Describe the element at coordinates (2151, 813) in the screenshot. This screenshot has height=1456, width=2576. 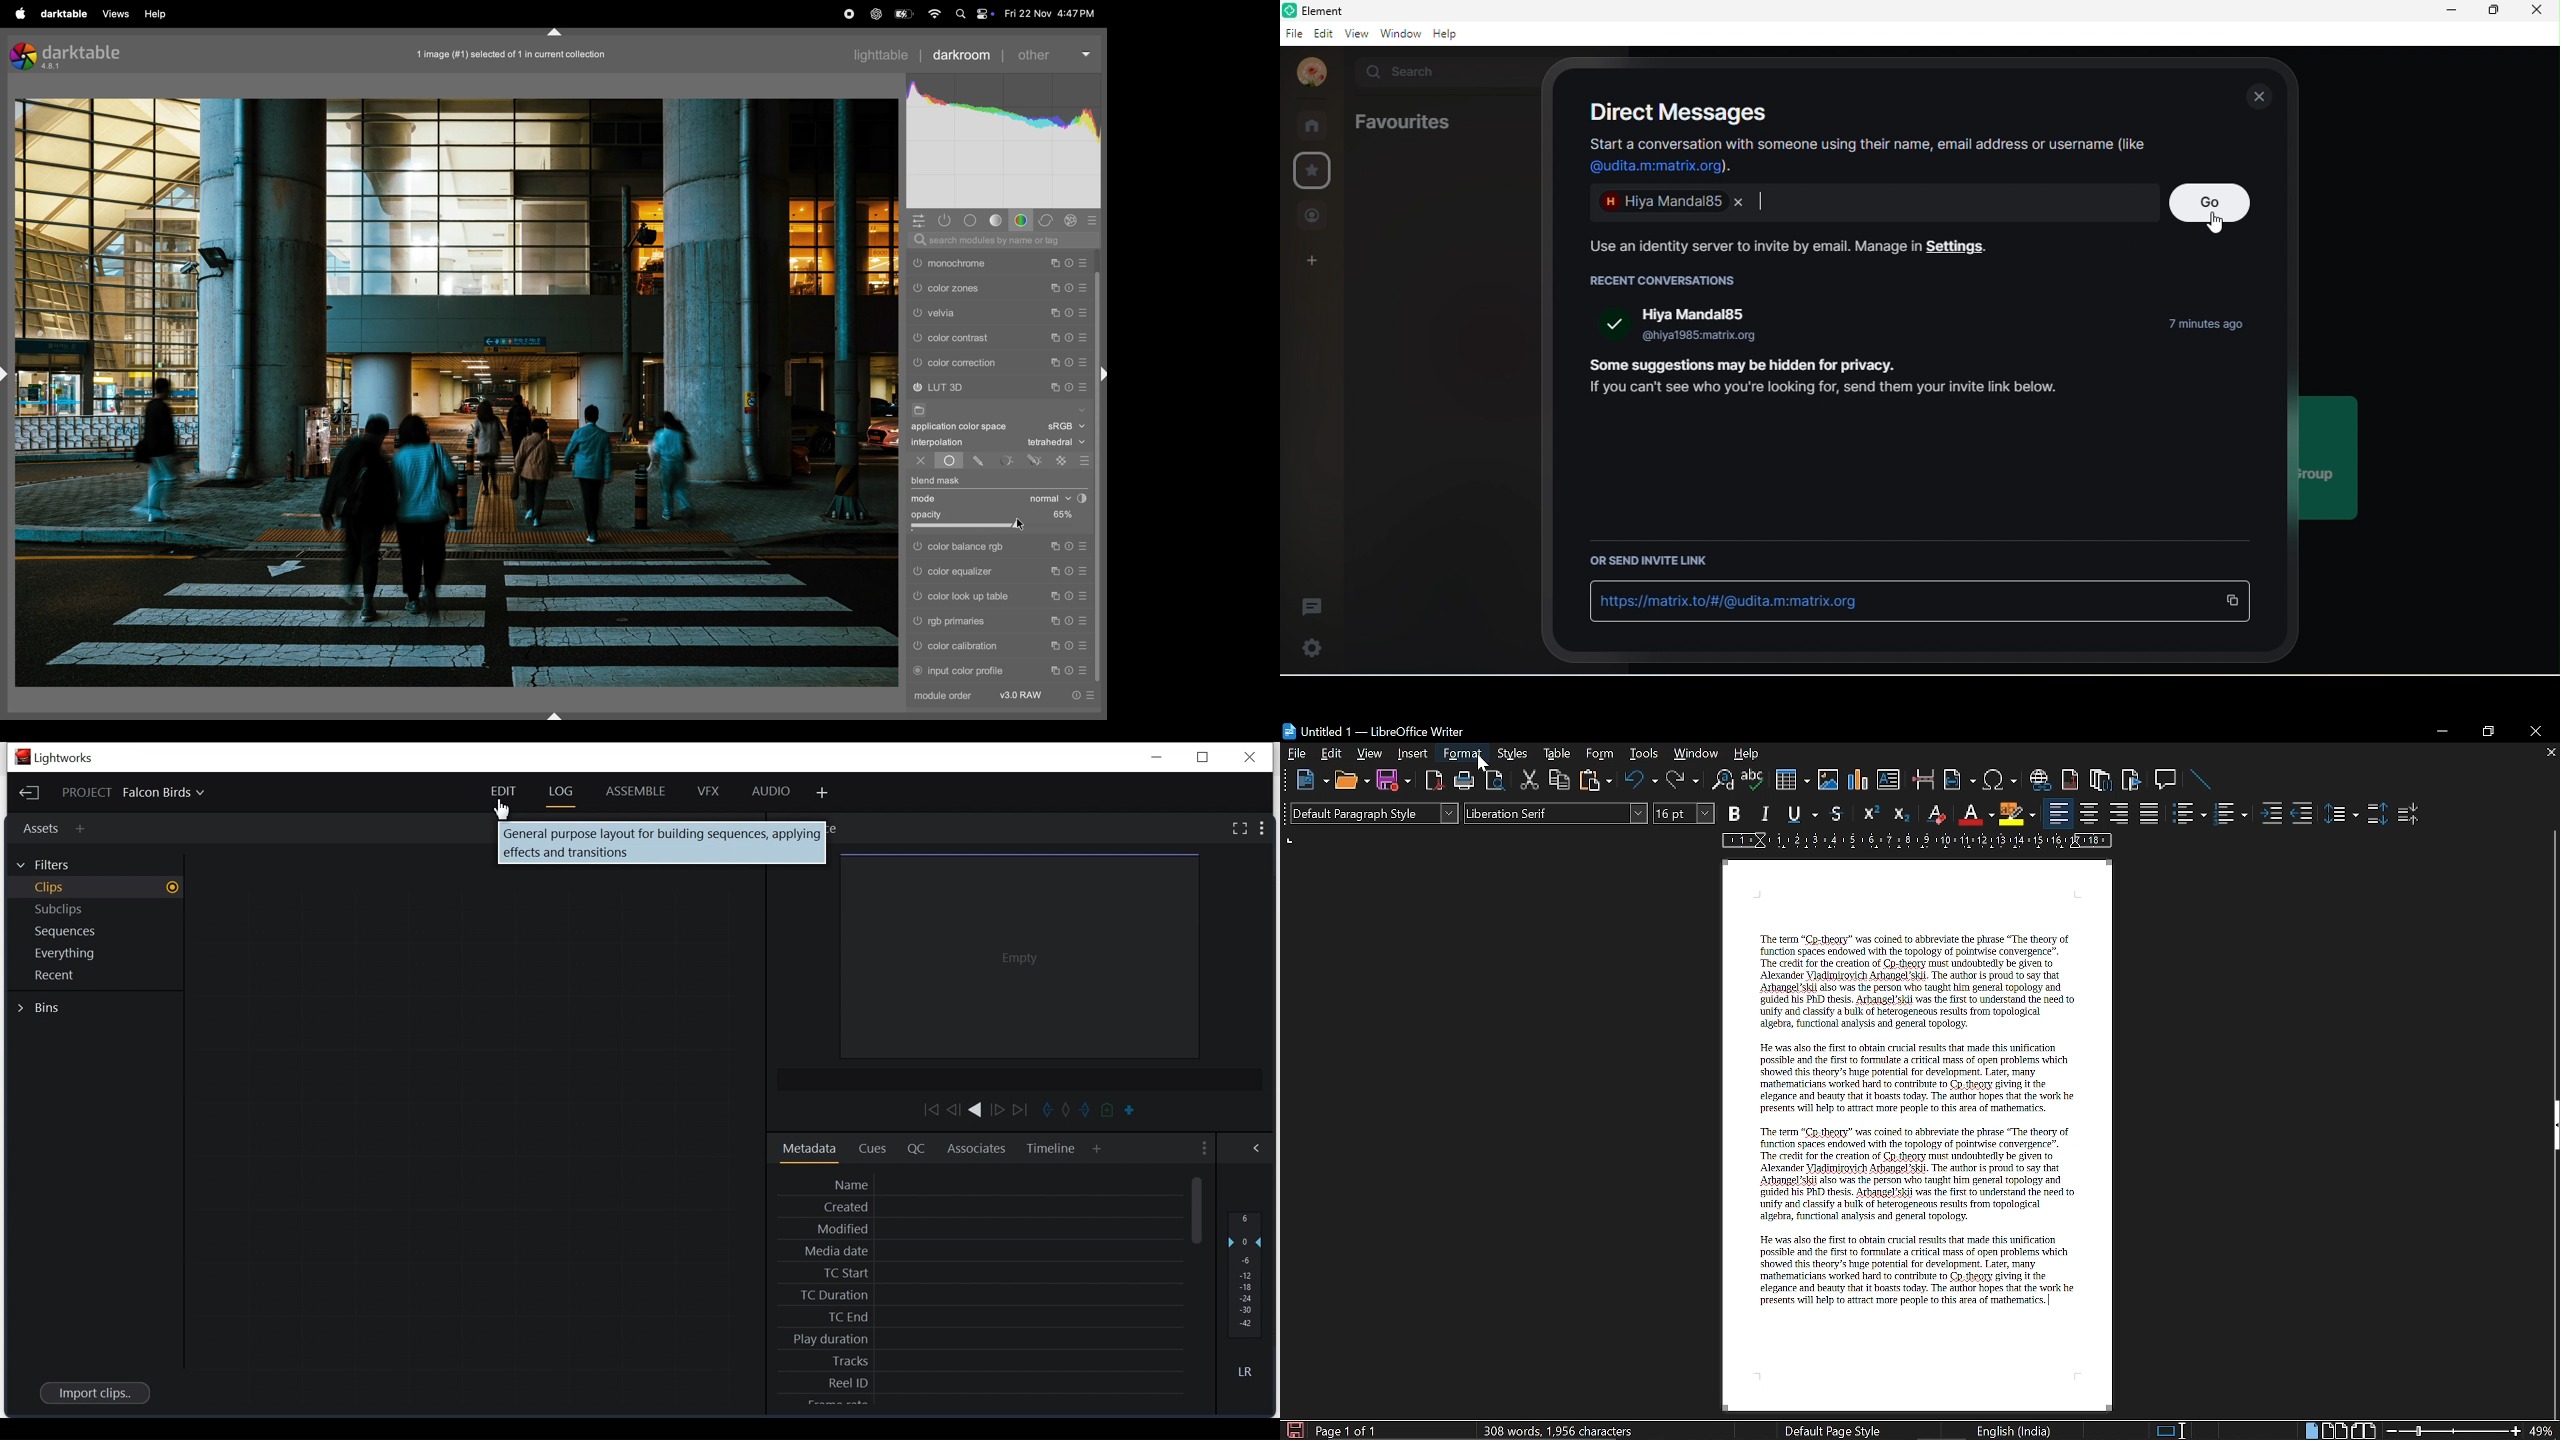
I see `Justified` at that location.